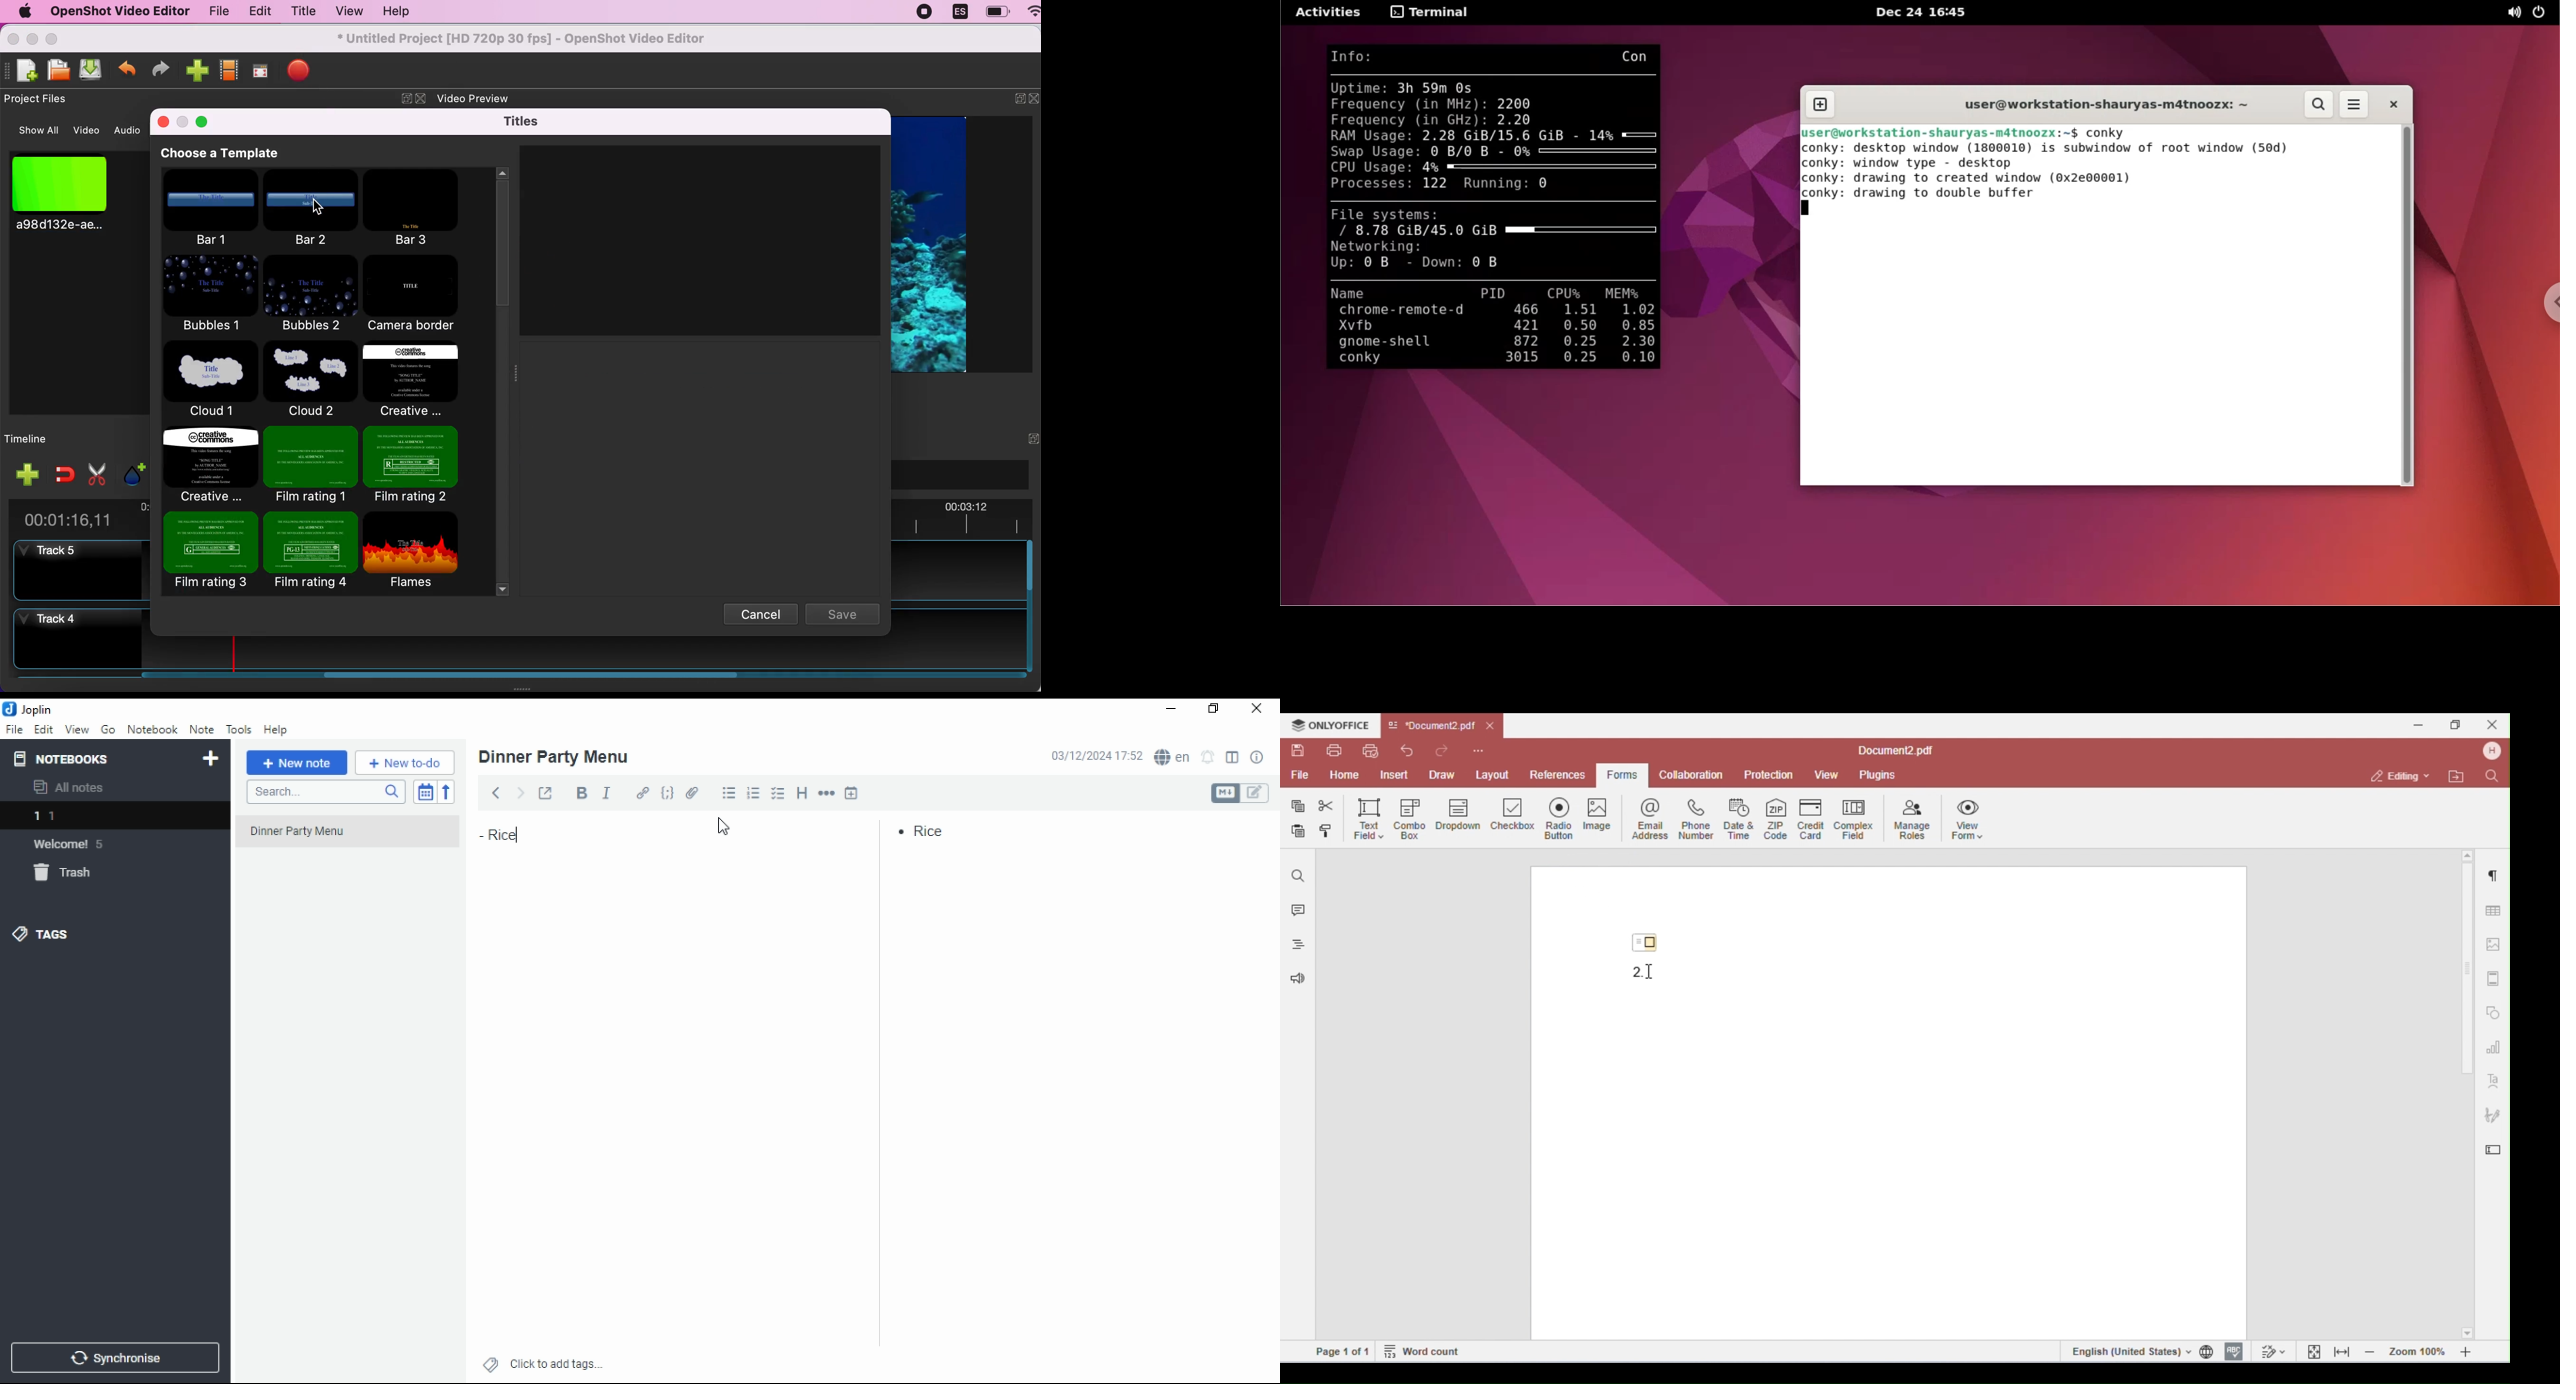 The height and width of the screenshot is (1400, 2576). Describe the element at coordinates (607, 792) in the screenshot. I see `italics` at that location.